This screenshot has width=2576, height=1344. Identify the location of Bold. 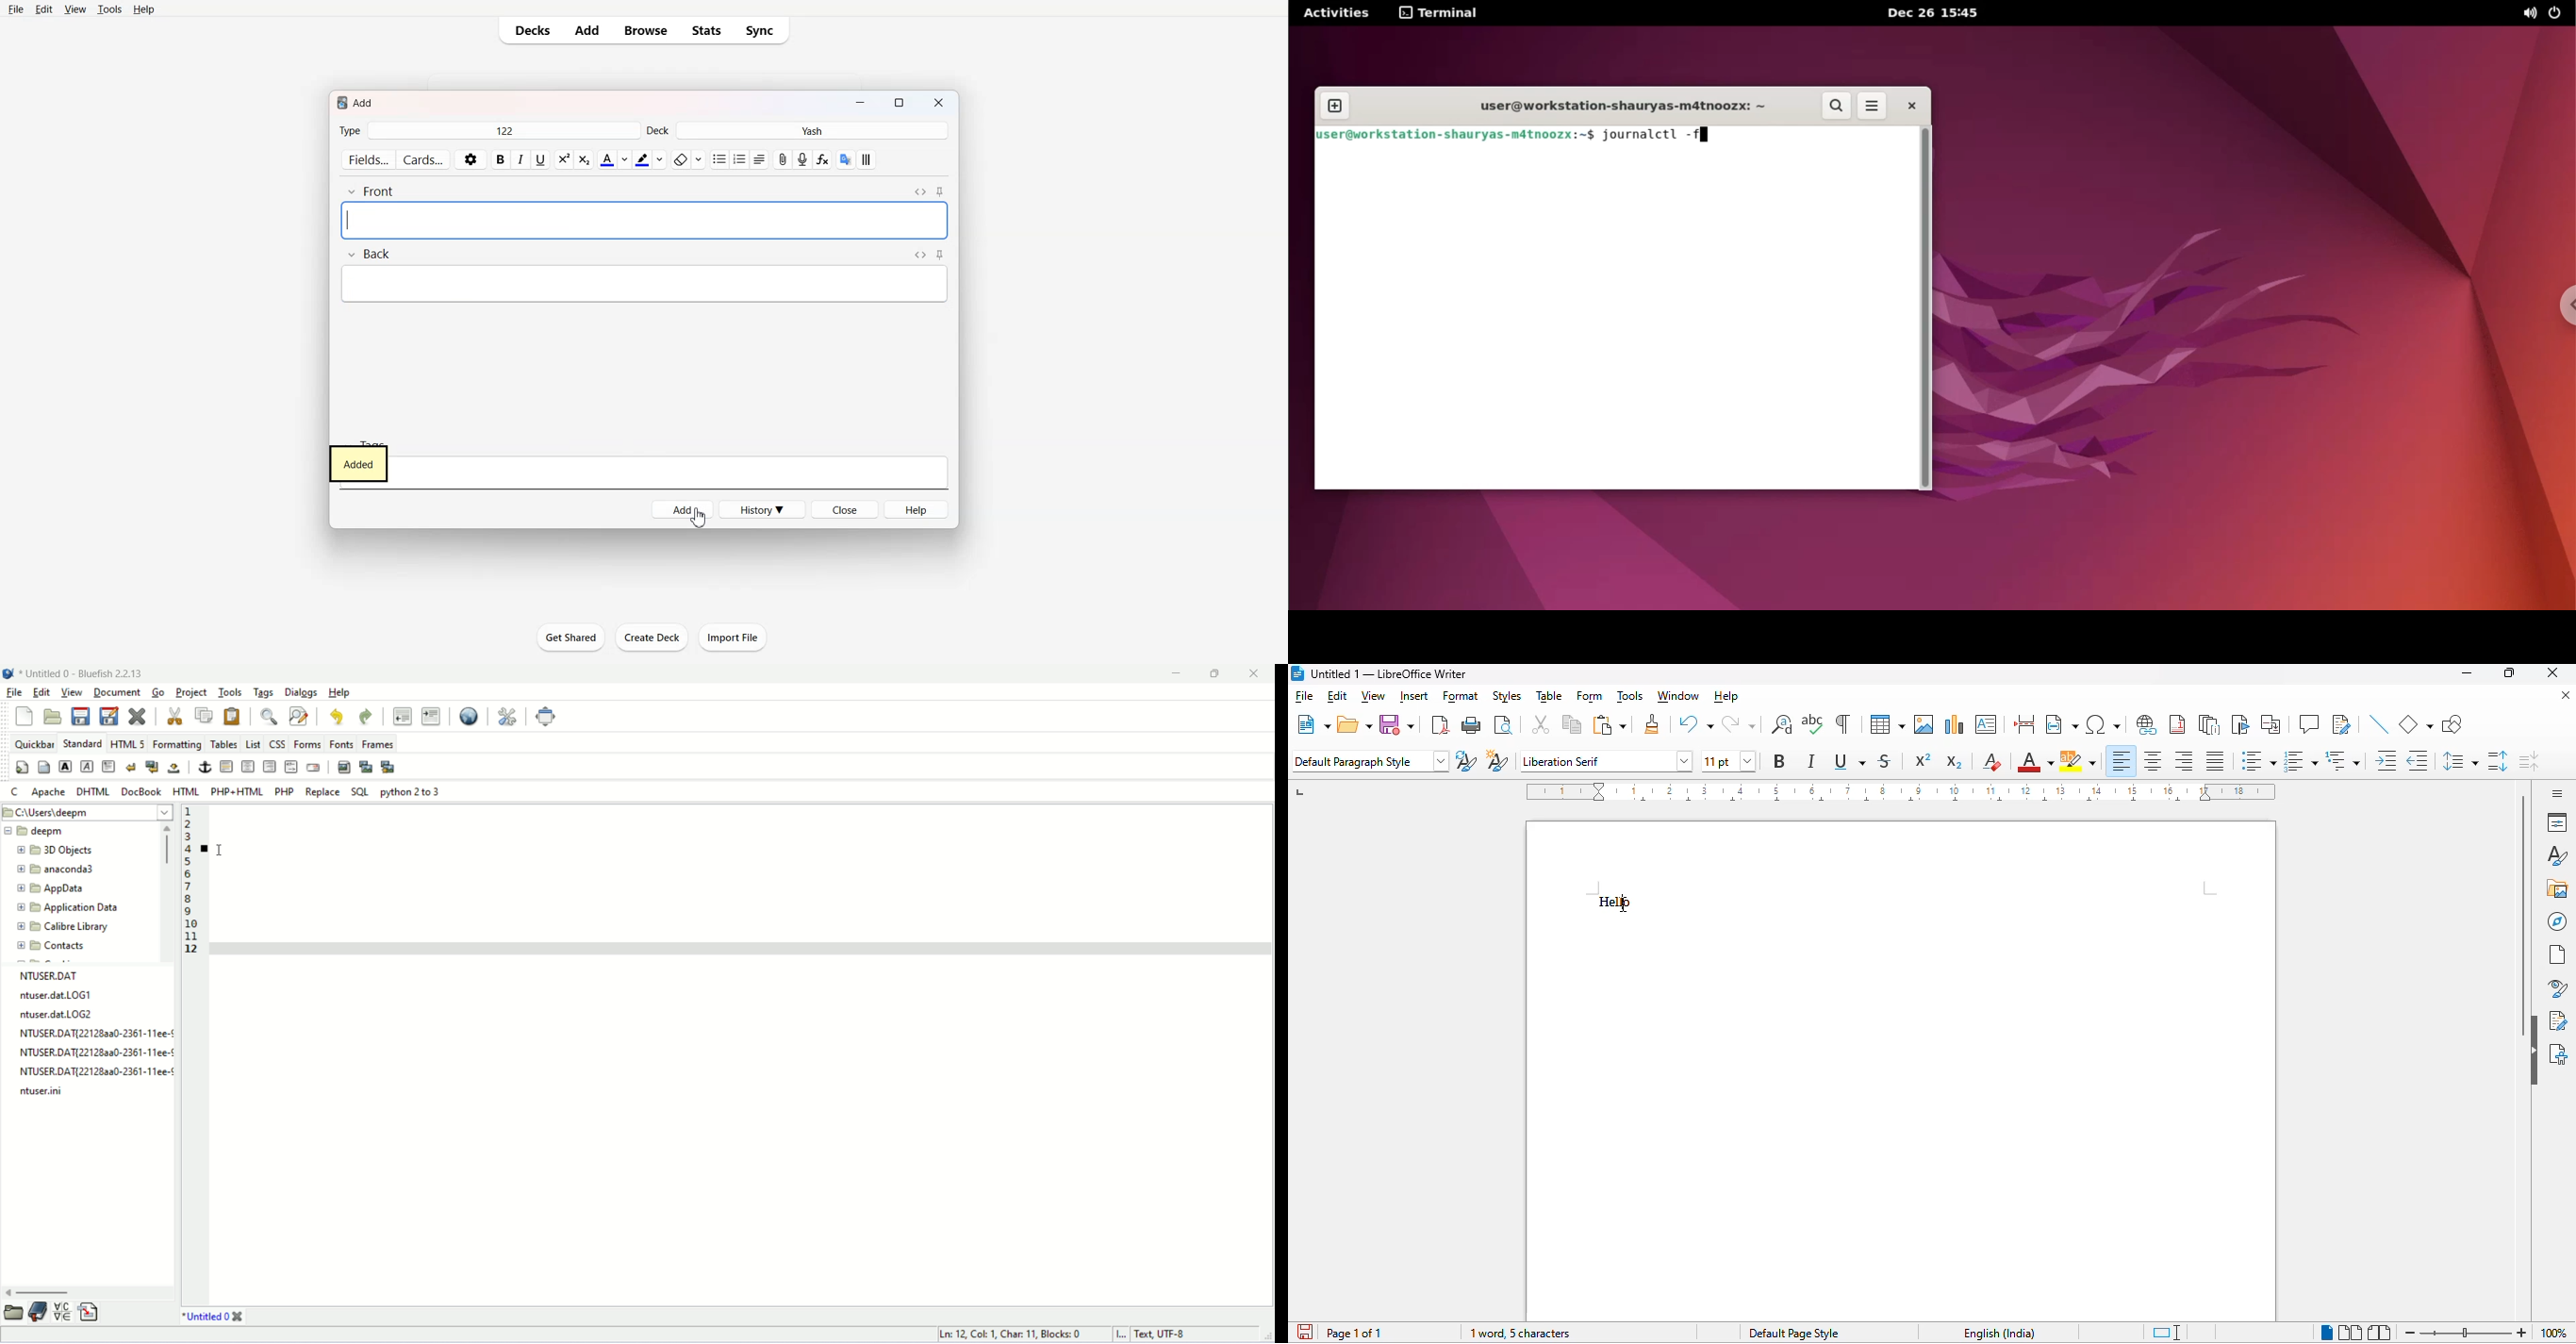
(500, 160).